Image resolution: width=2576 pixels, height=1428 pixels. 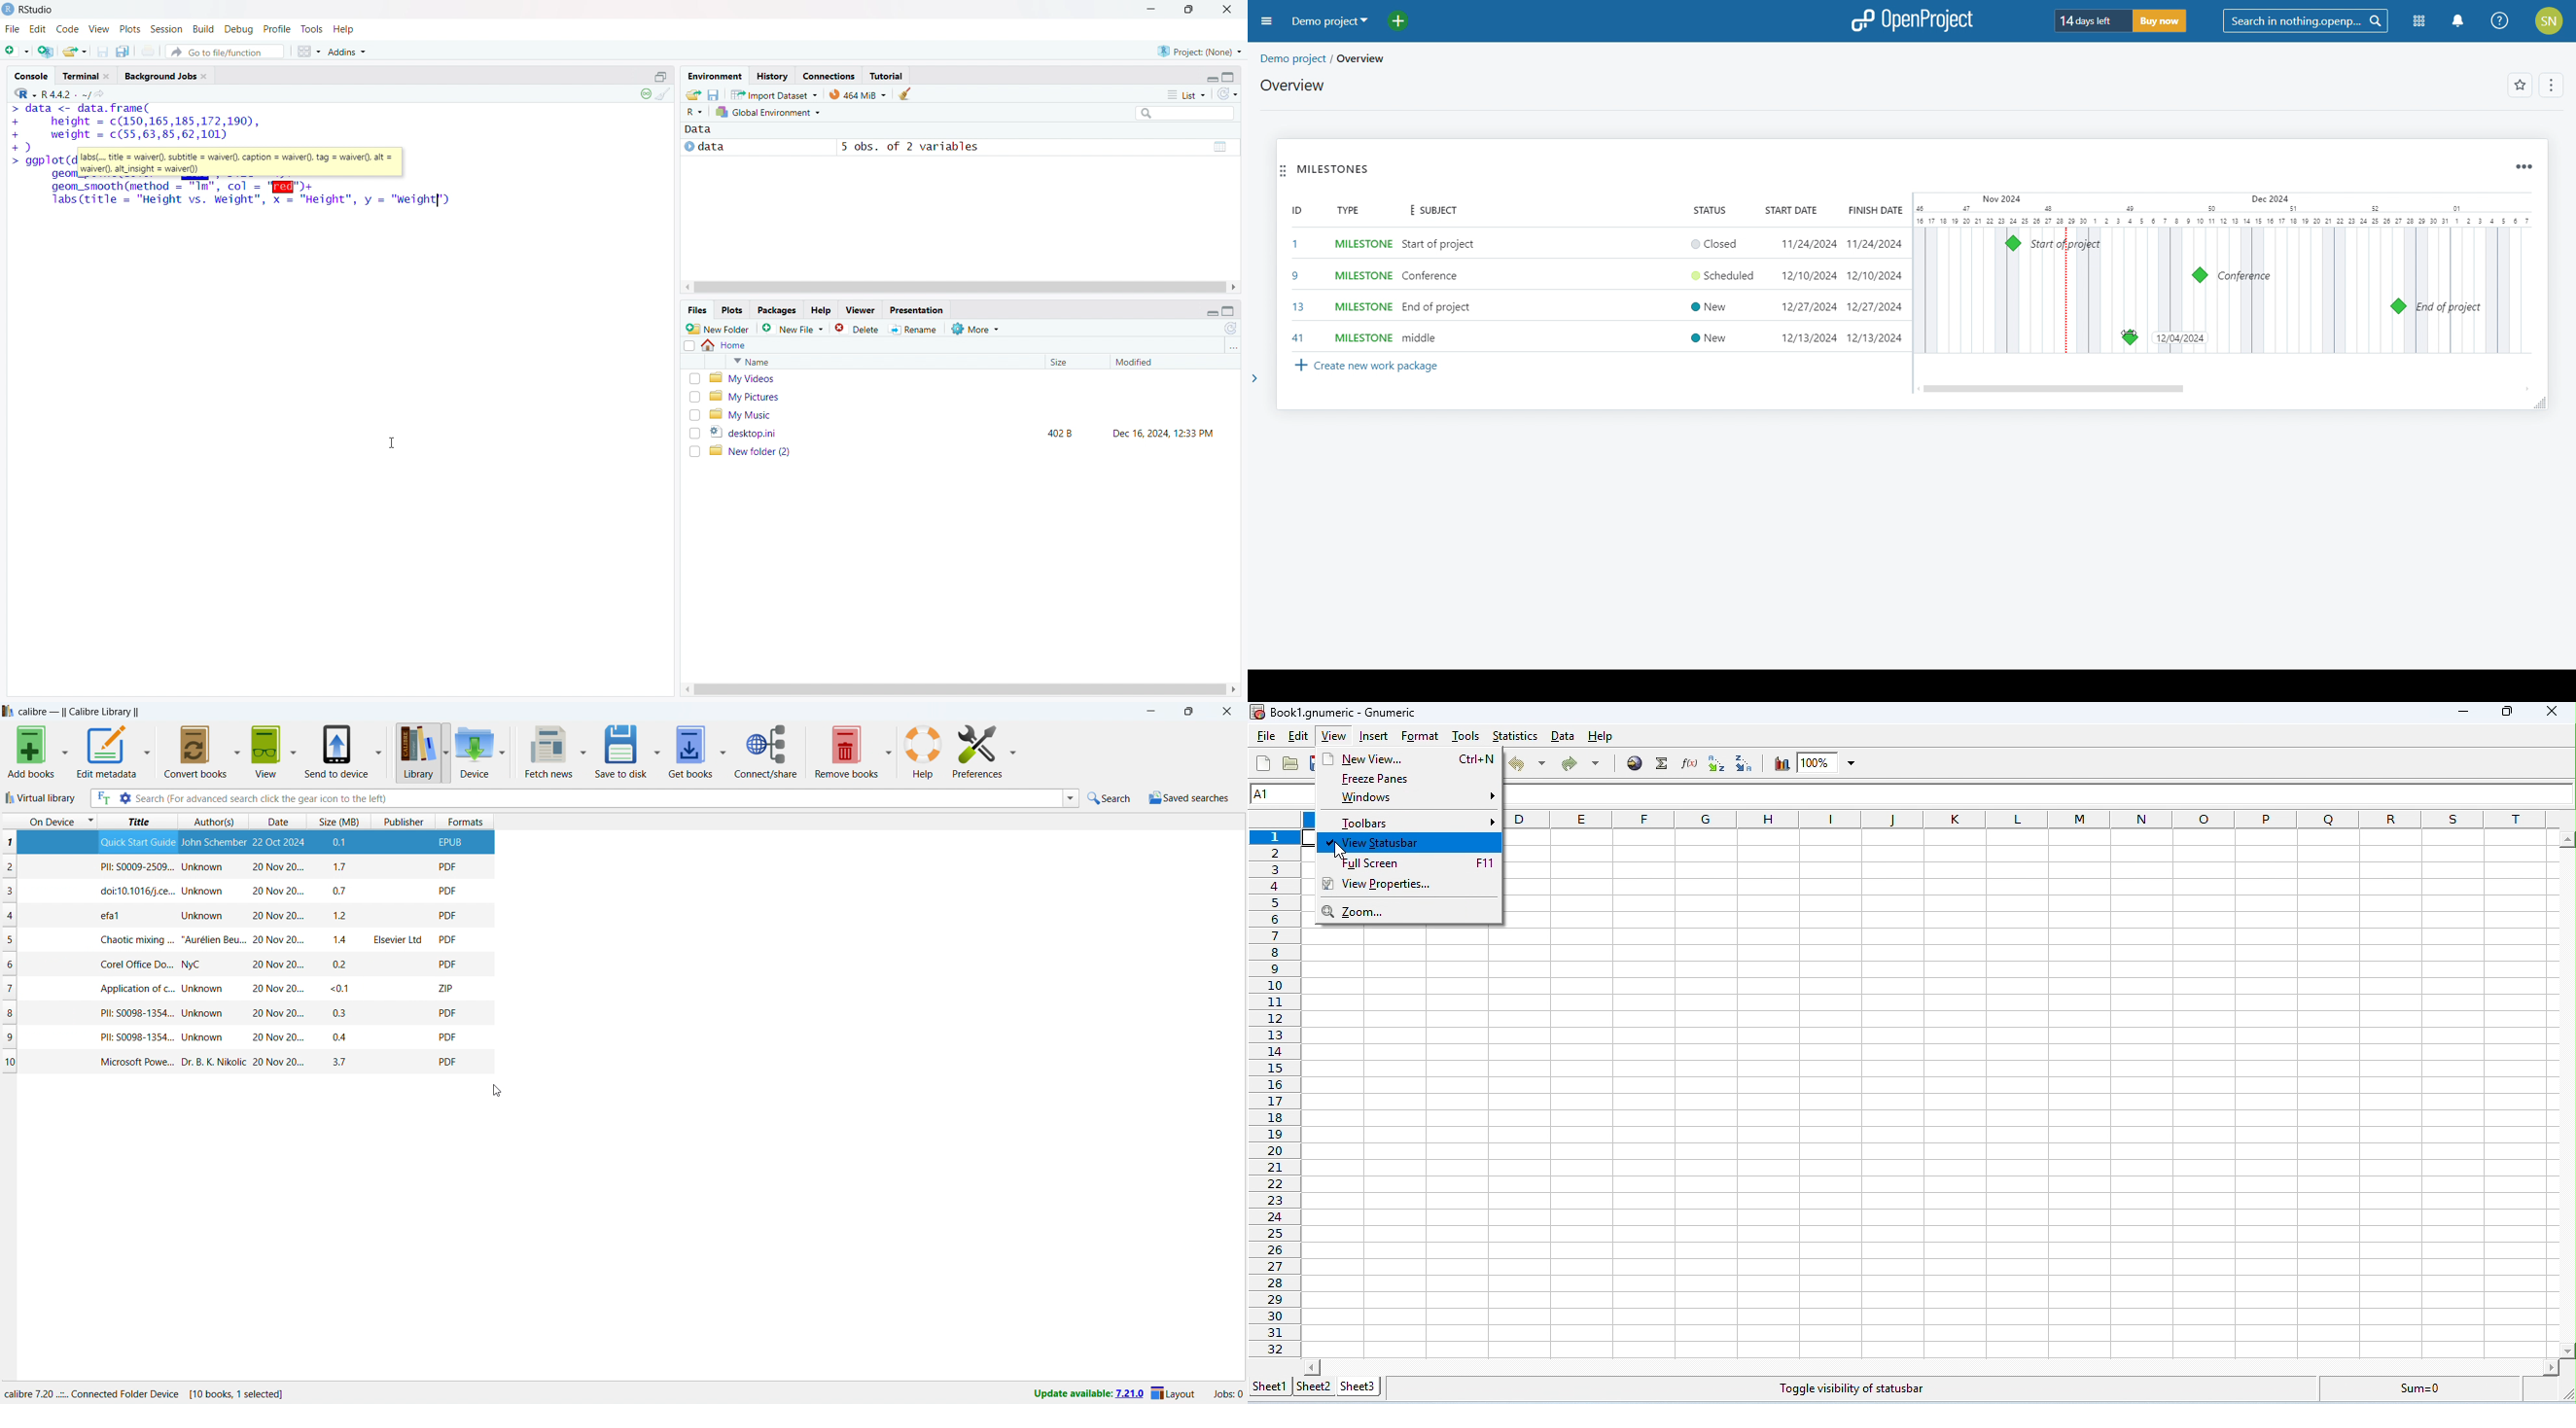 What do you see at coordinates (1231, 311) in the screenshot?
I see `expand pane` at bounding box center [1231, 311].